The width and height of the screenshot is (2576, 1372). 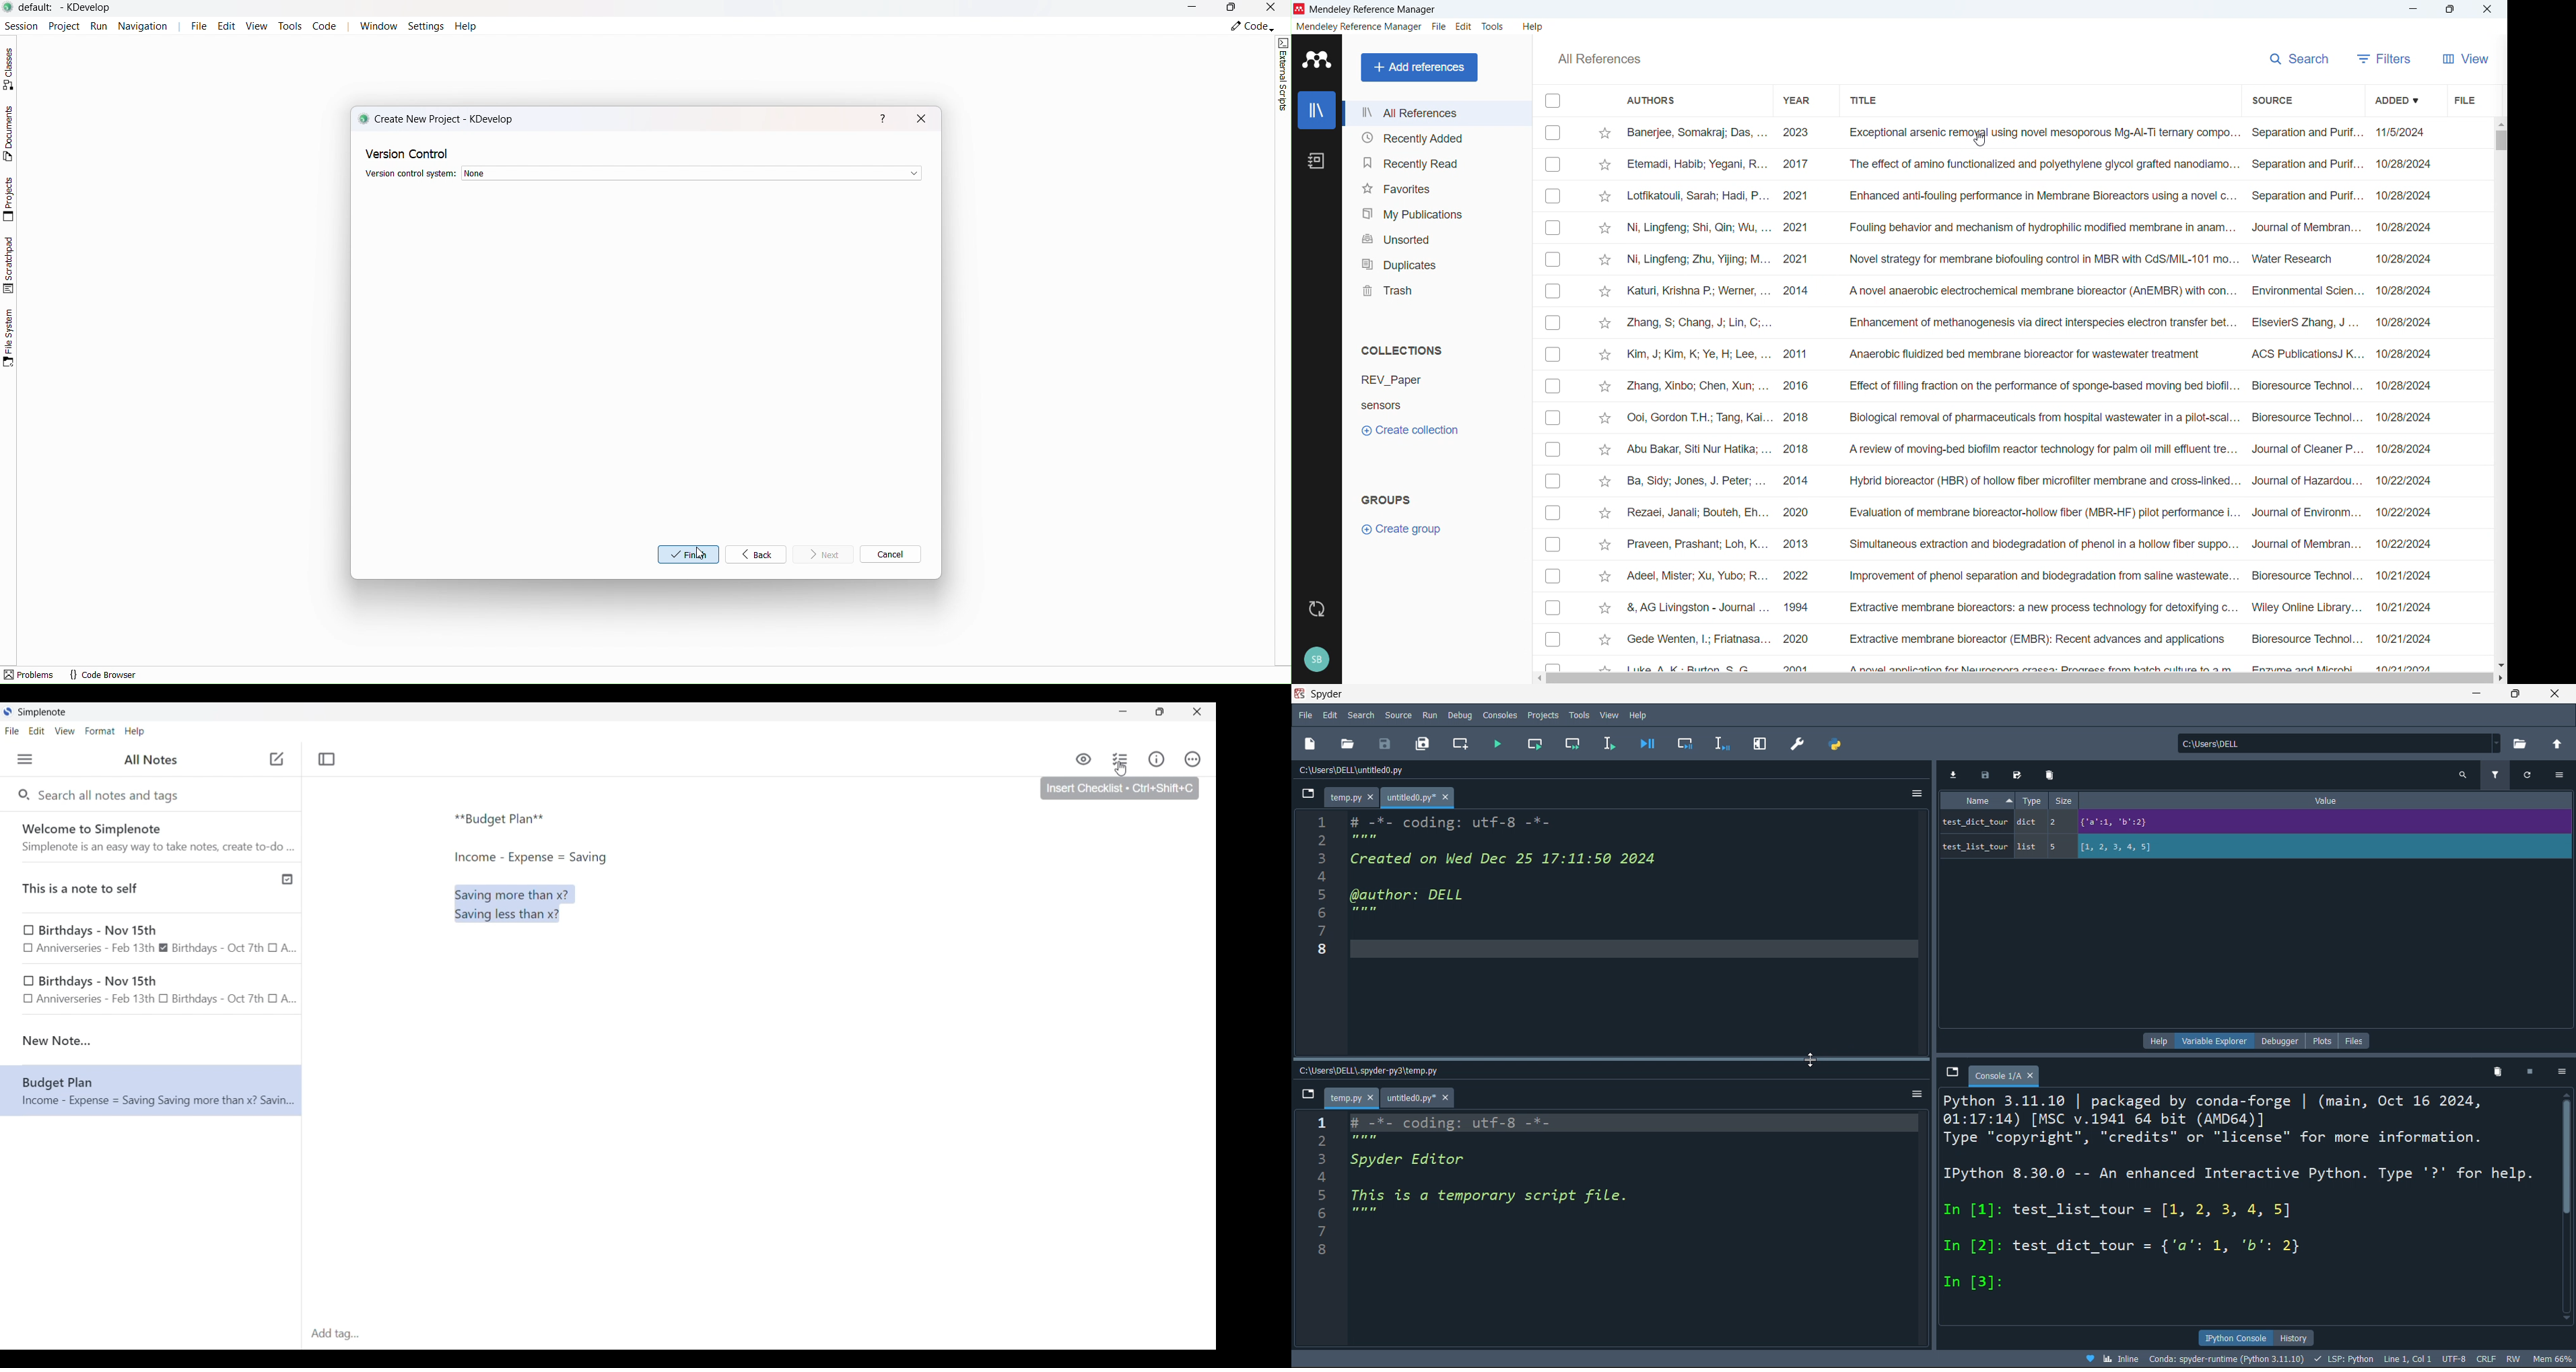 I want to click on 10/21/2024, so click(x=2408, y=636).